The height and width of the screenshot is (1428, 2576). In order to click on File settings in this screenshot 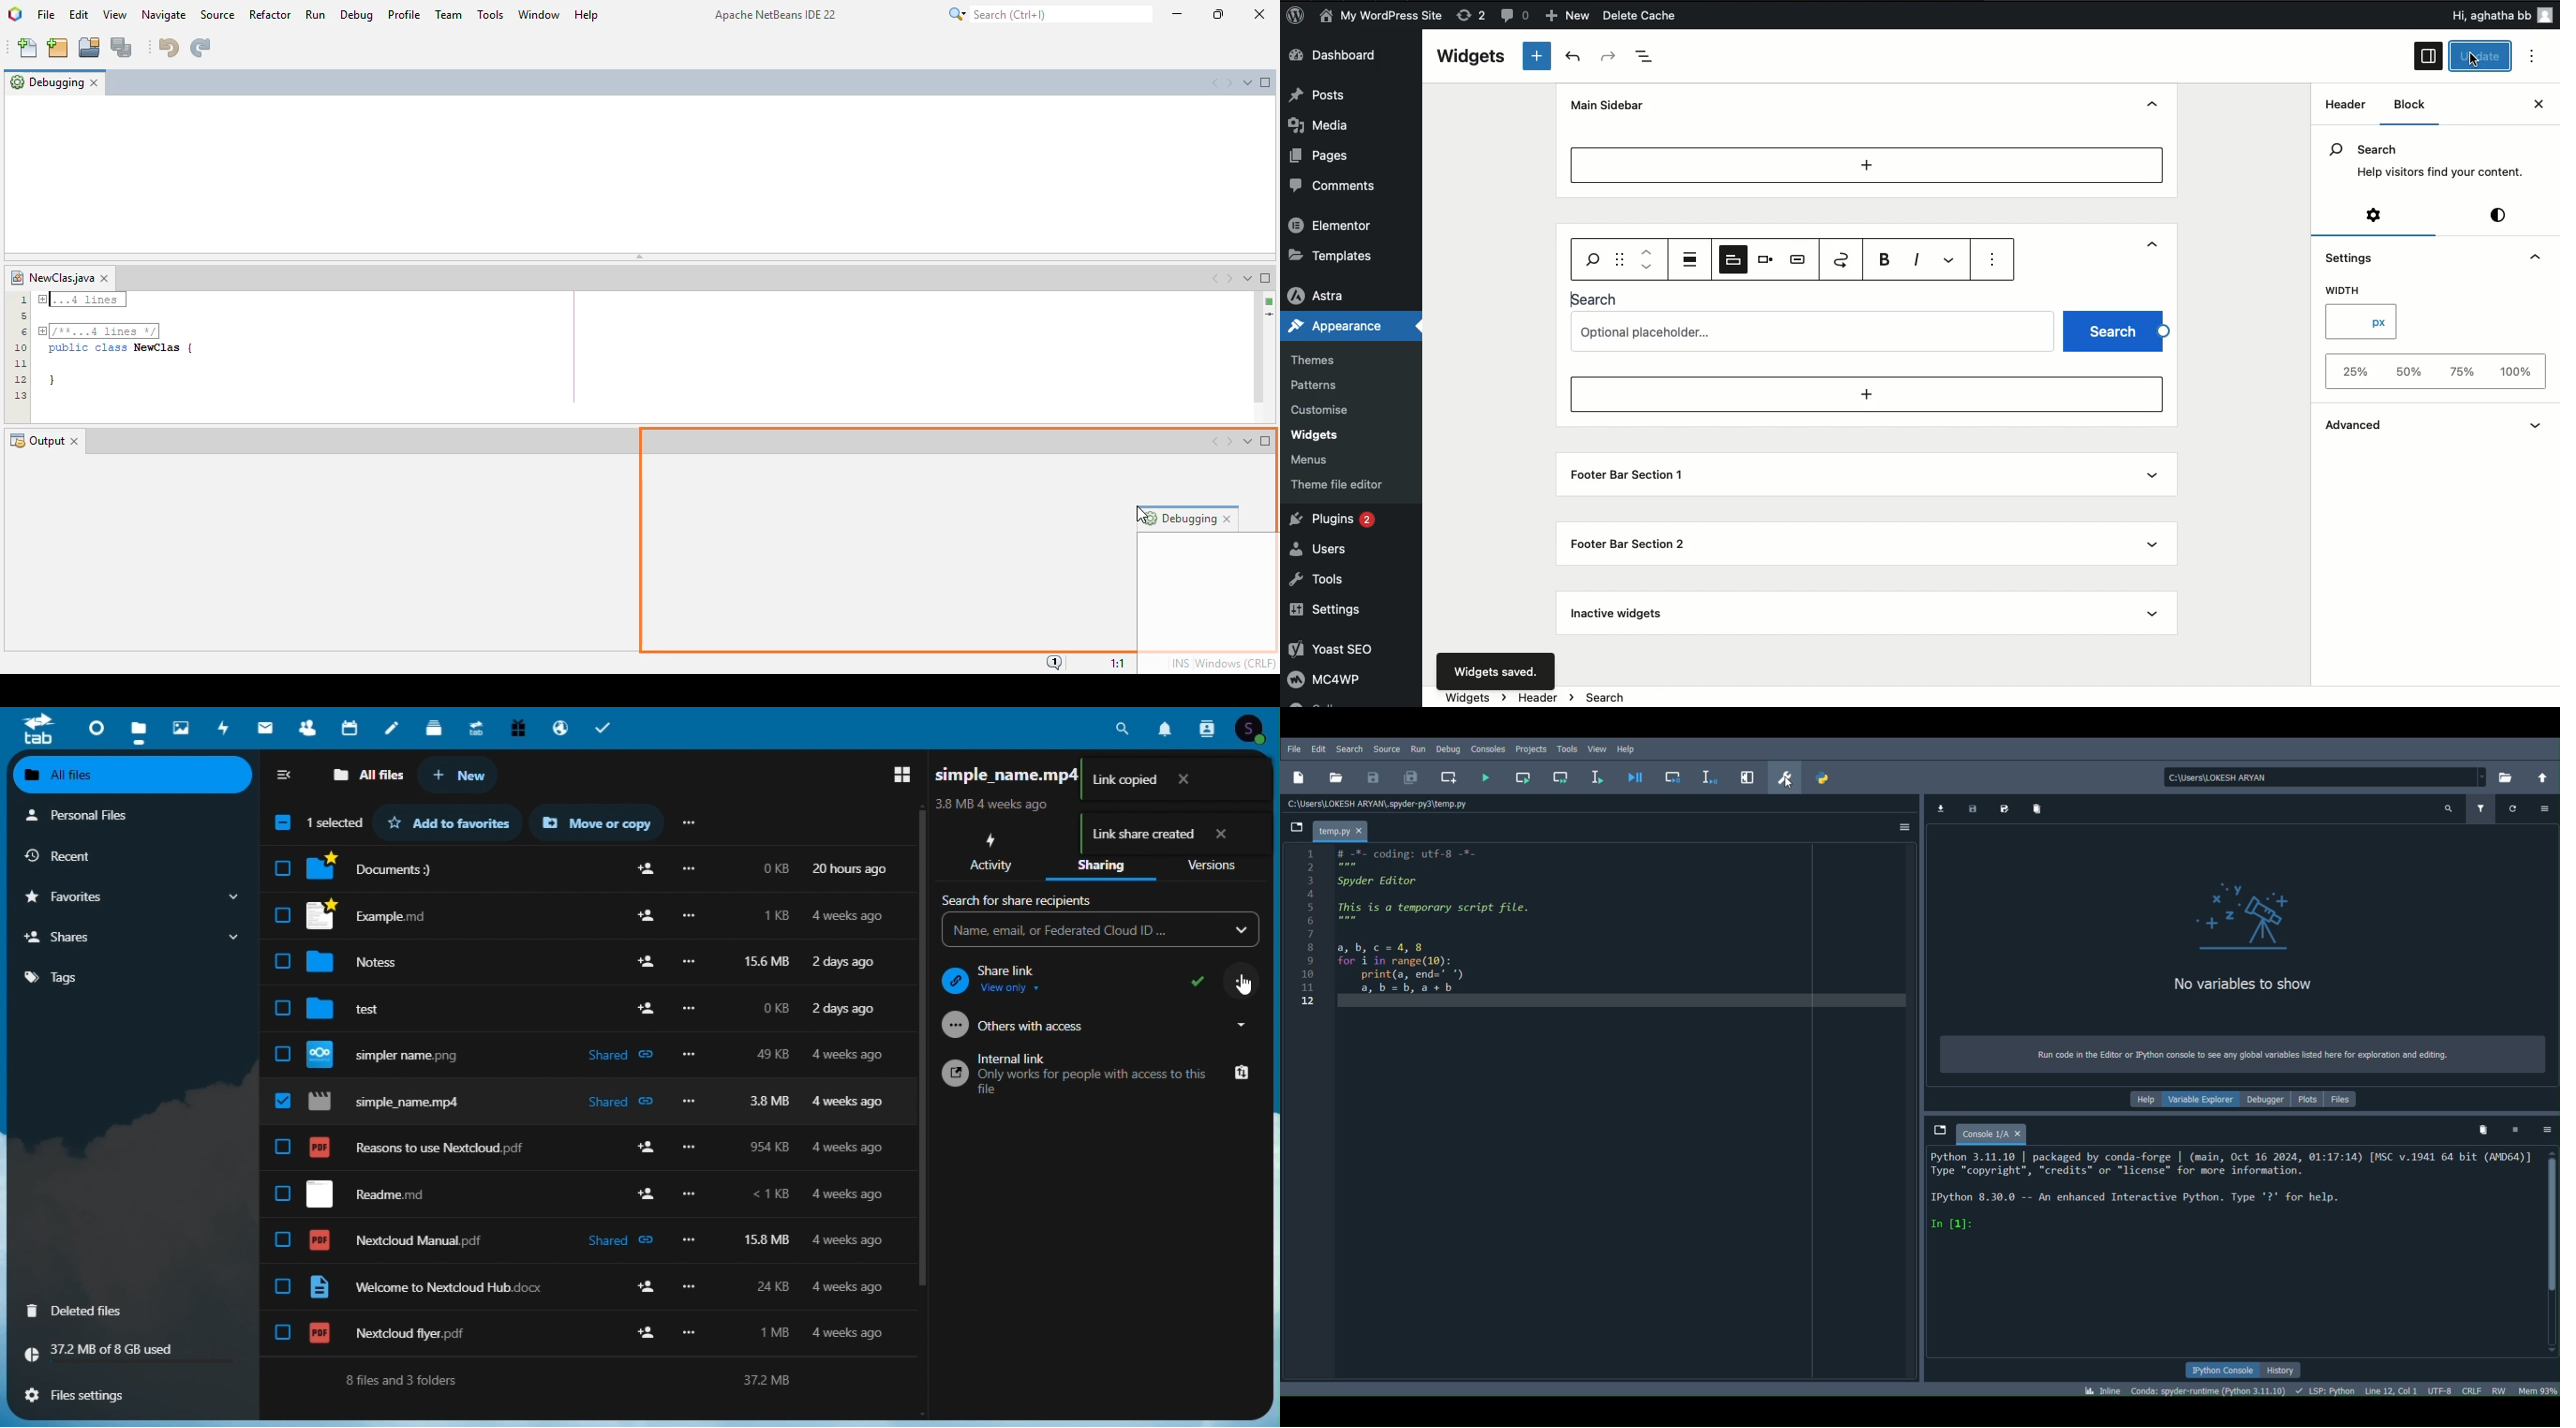, I will do `click(87, 1395)`.